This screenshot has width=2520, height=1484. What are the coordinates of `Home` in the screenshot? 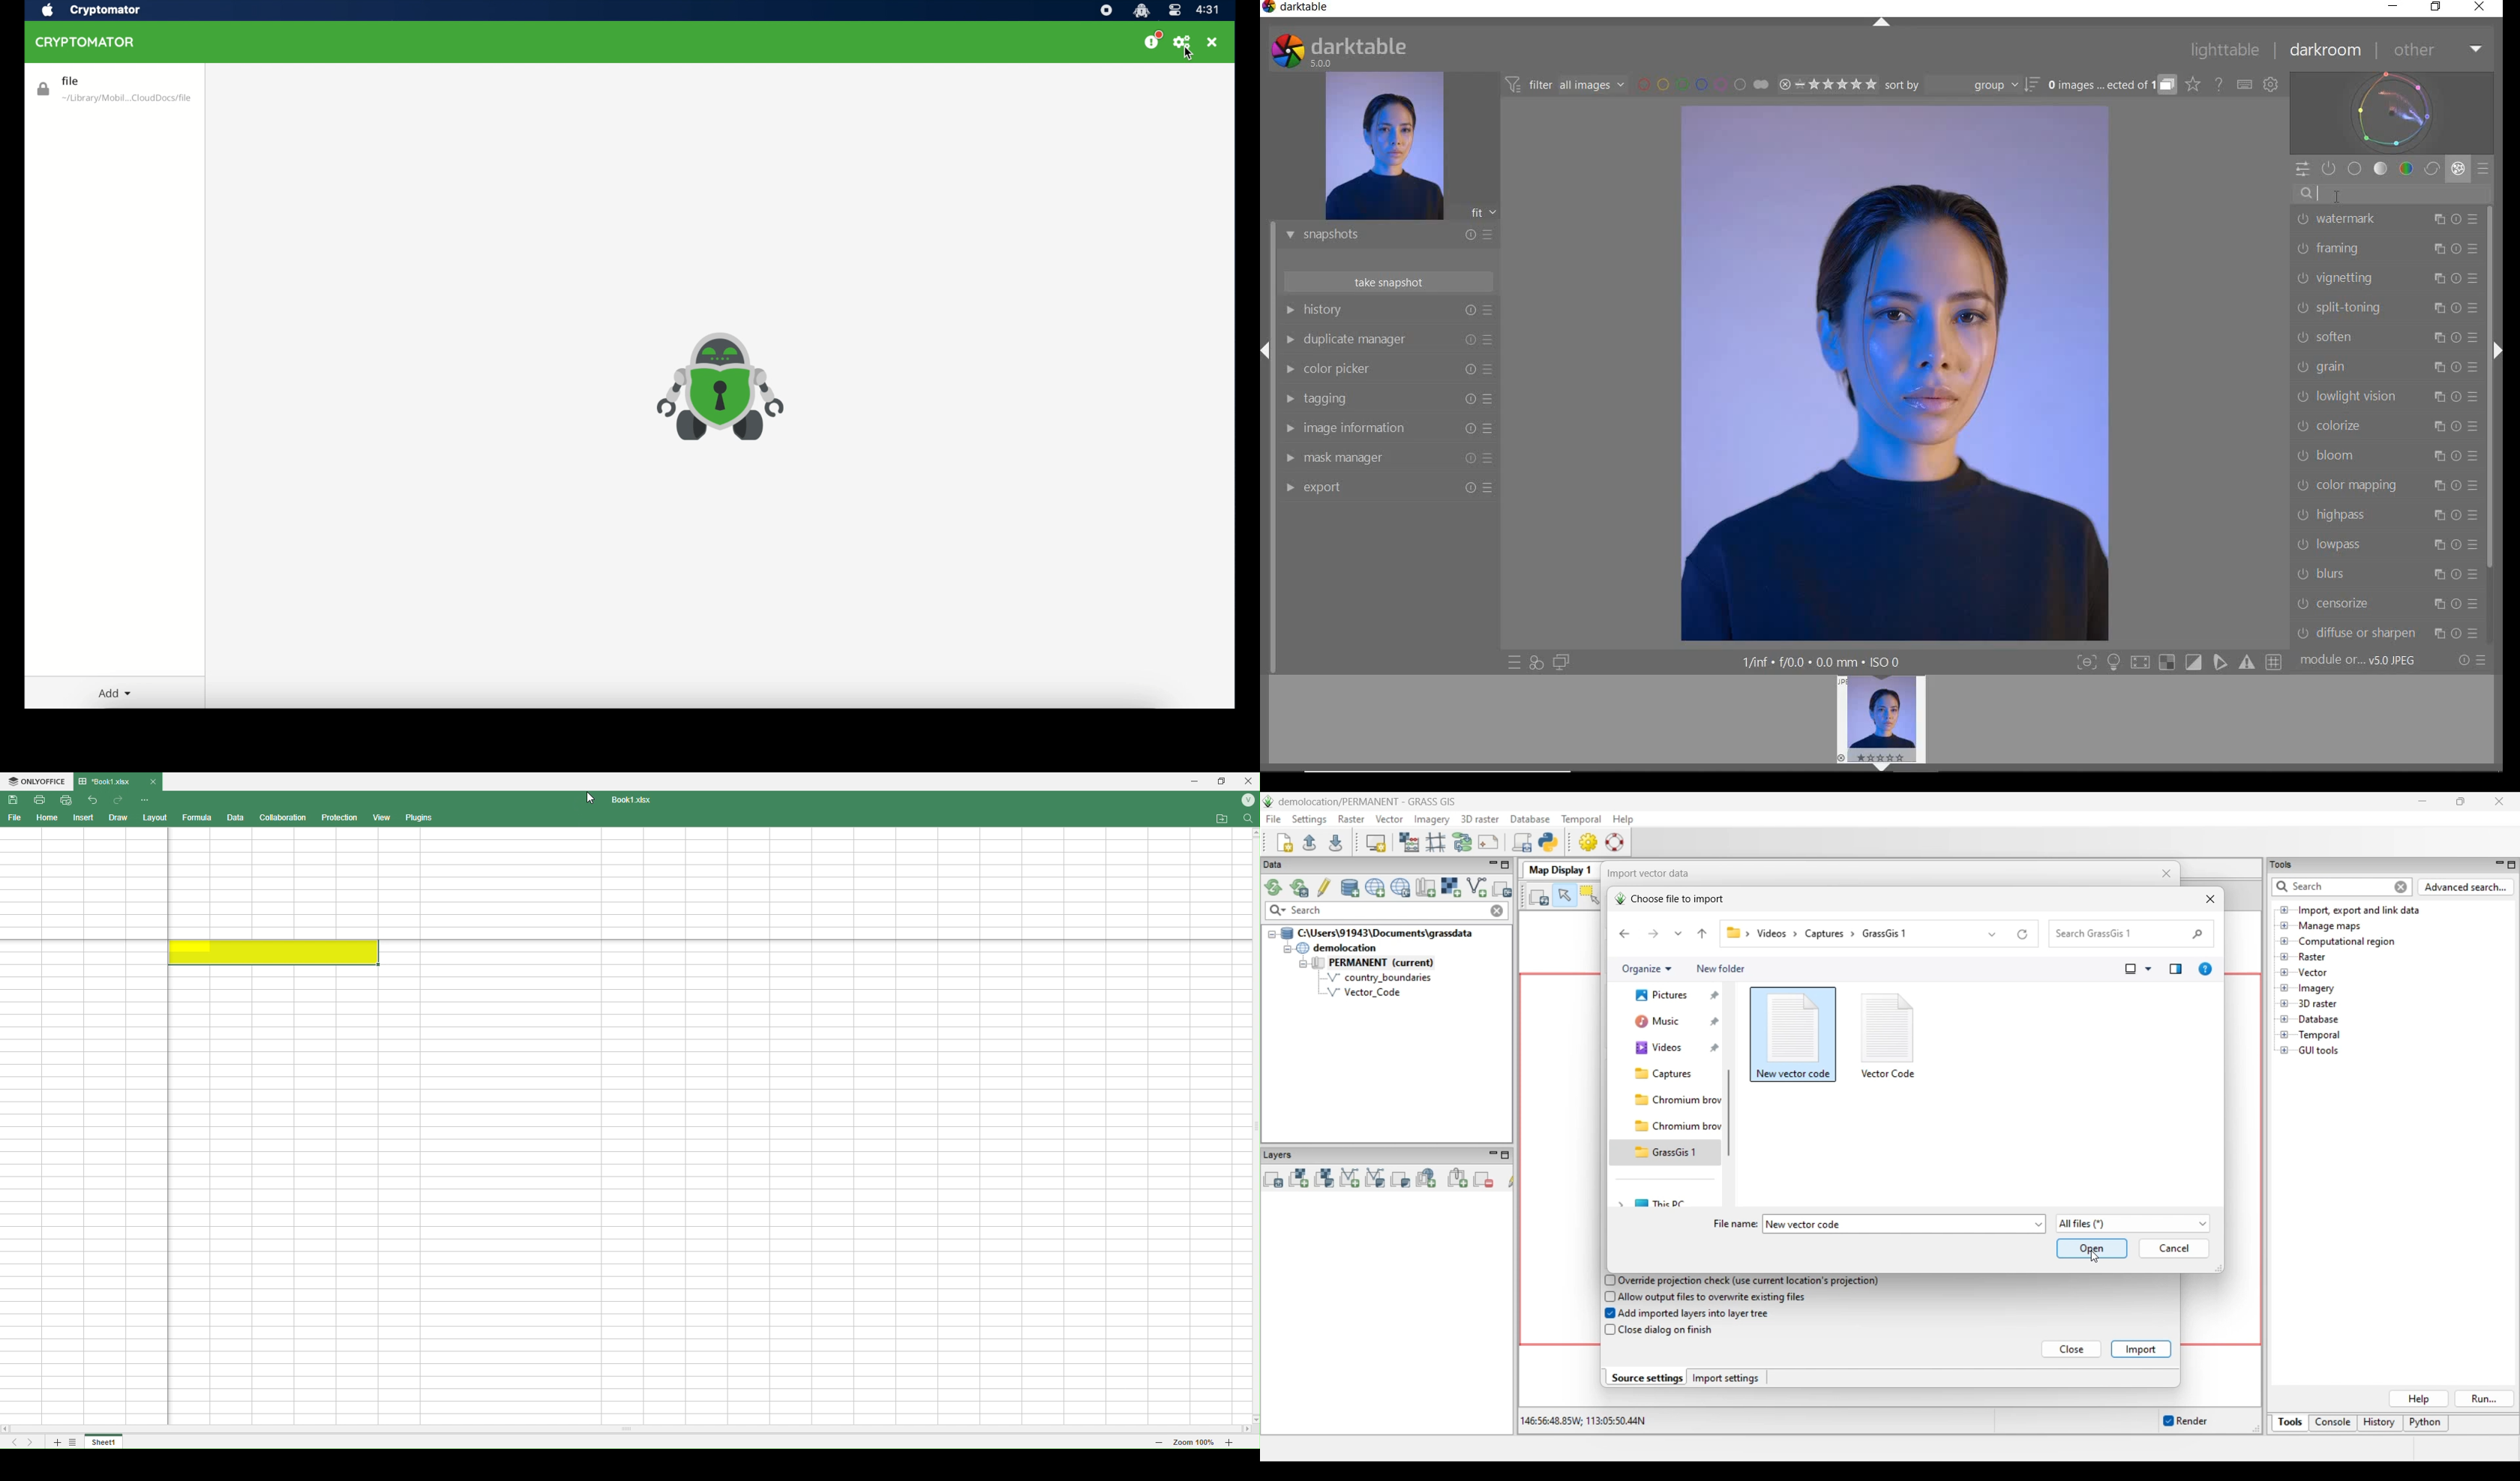 It's located at (48, 818).